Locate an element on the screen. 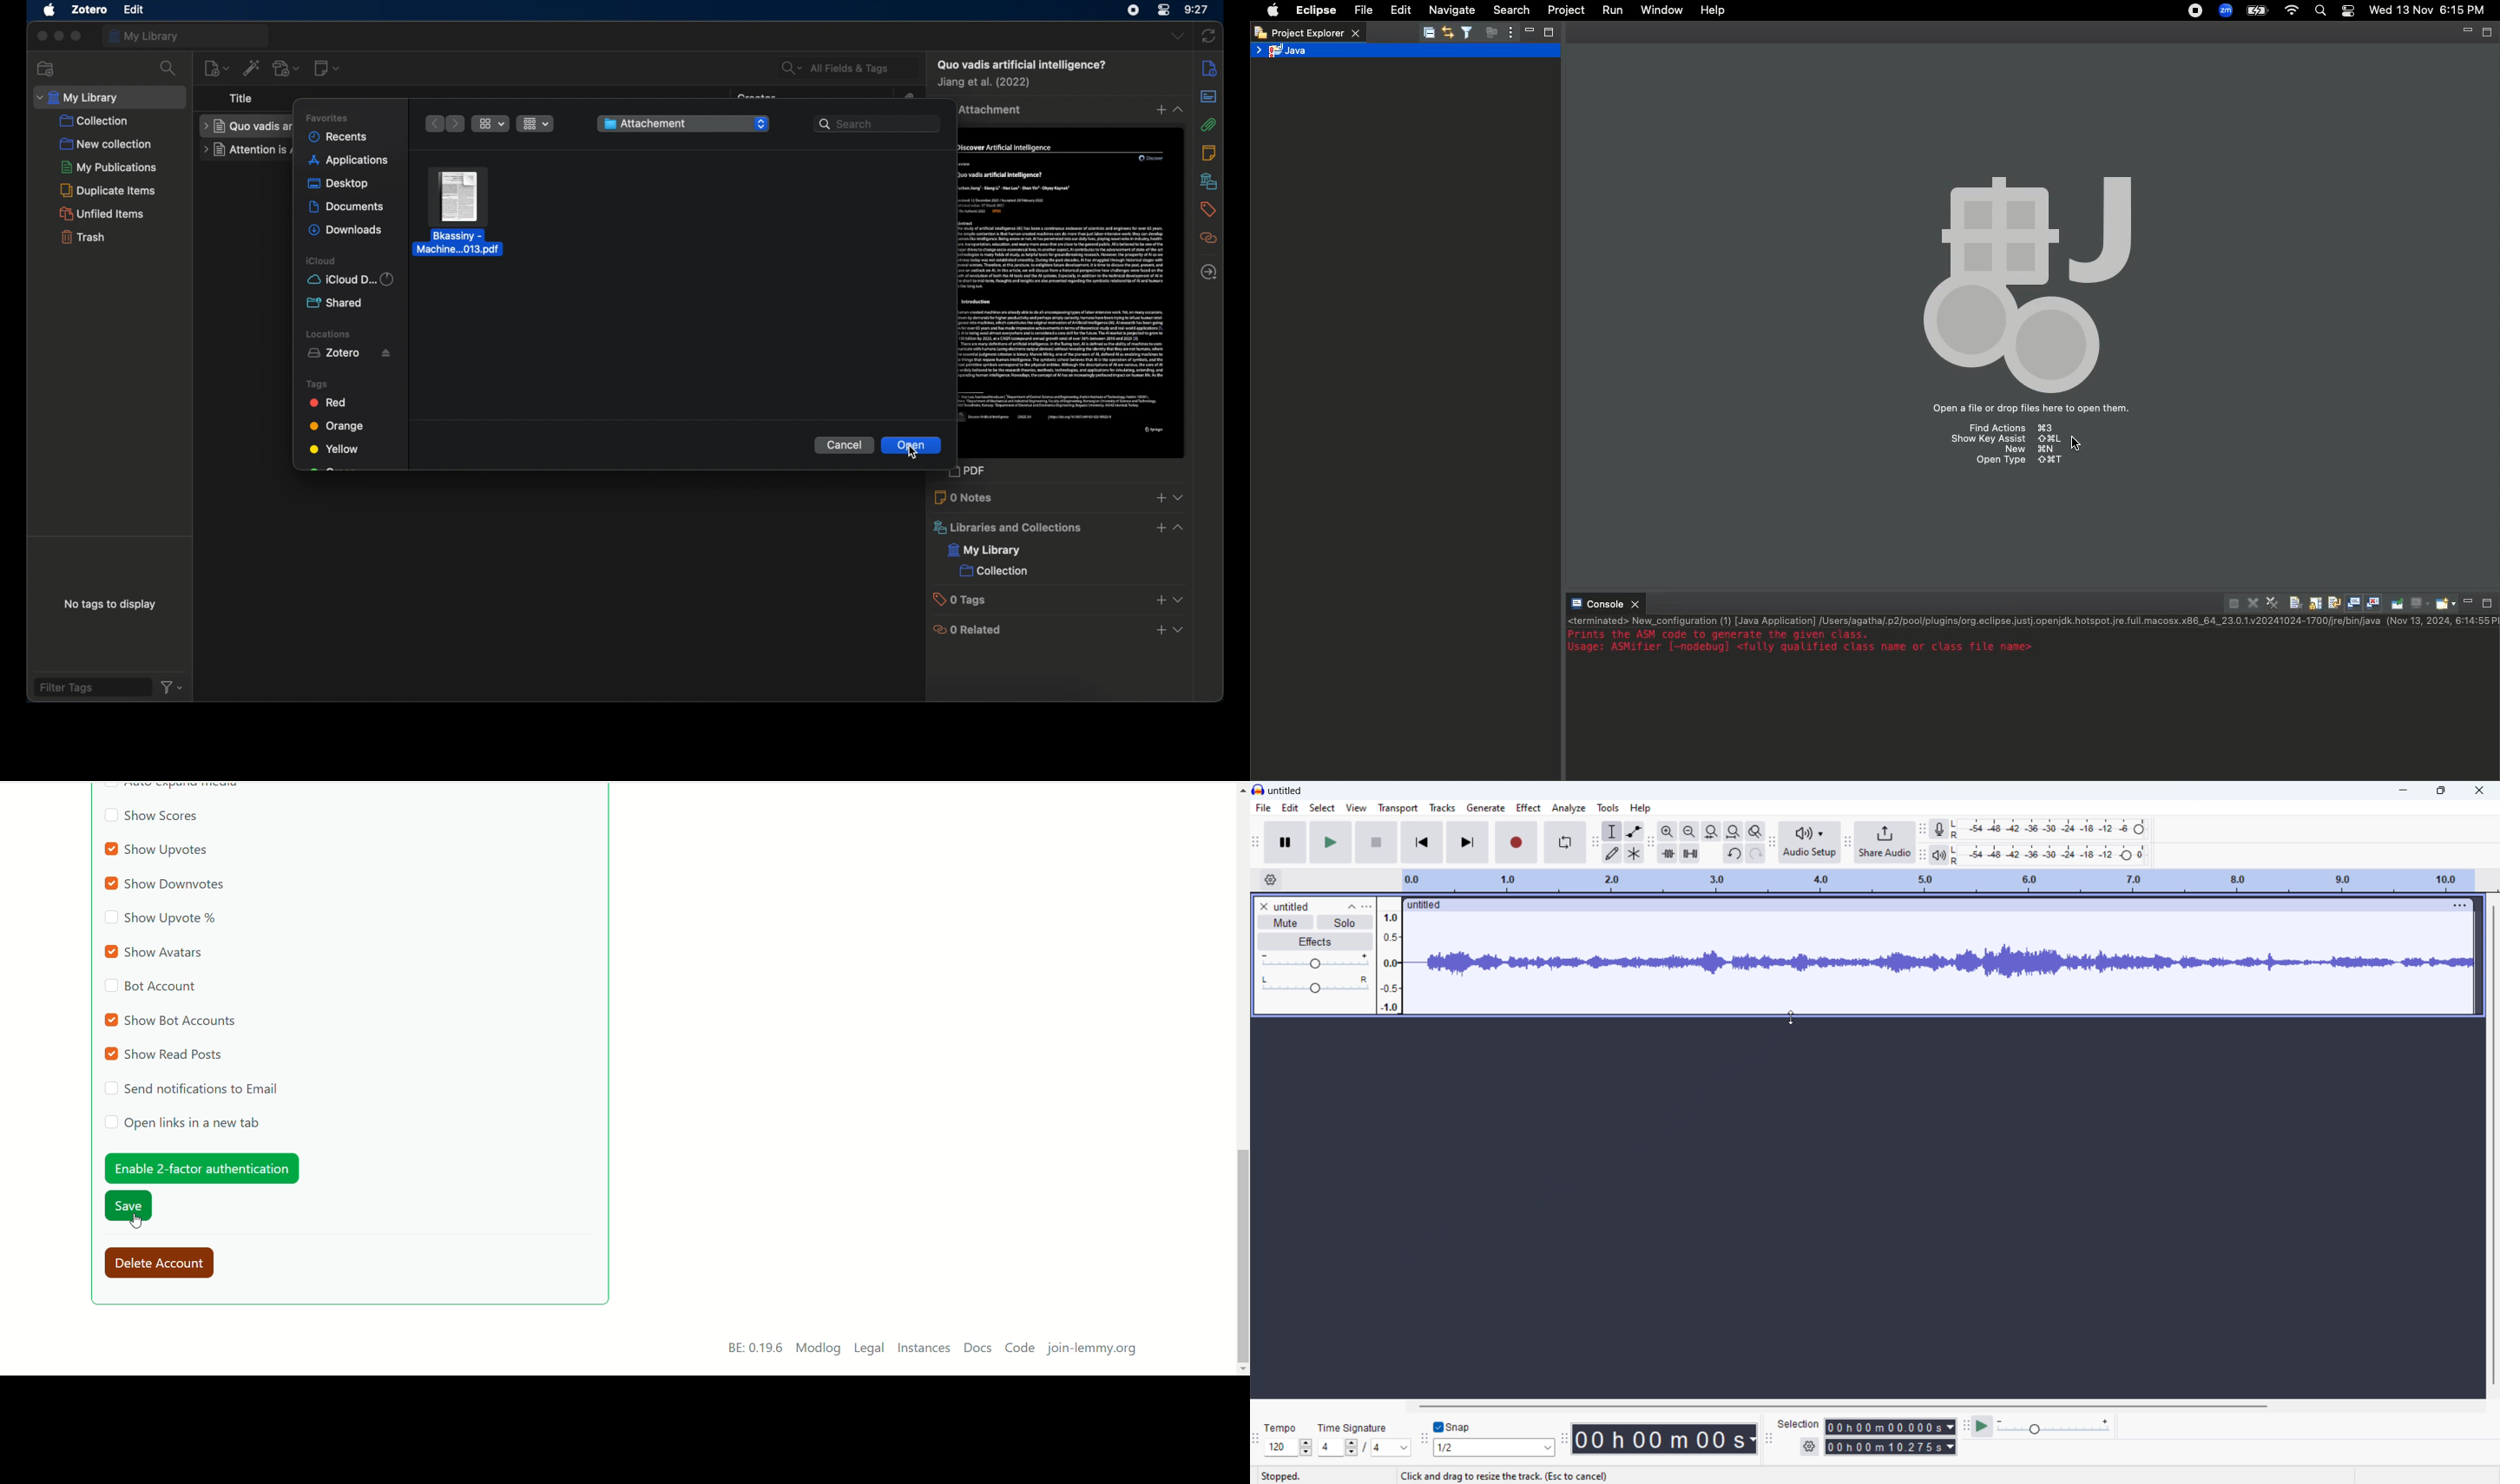 The image size is (2520, 1484). redo is located at coordinates (1755, 853).